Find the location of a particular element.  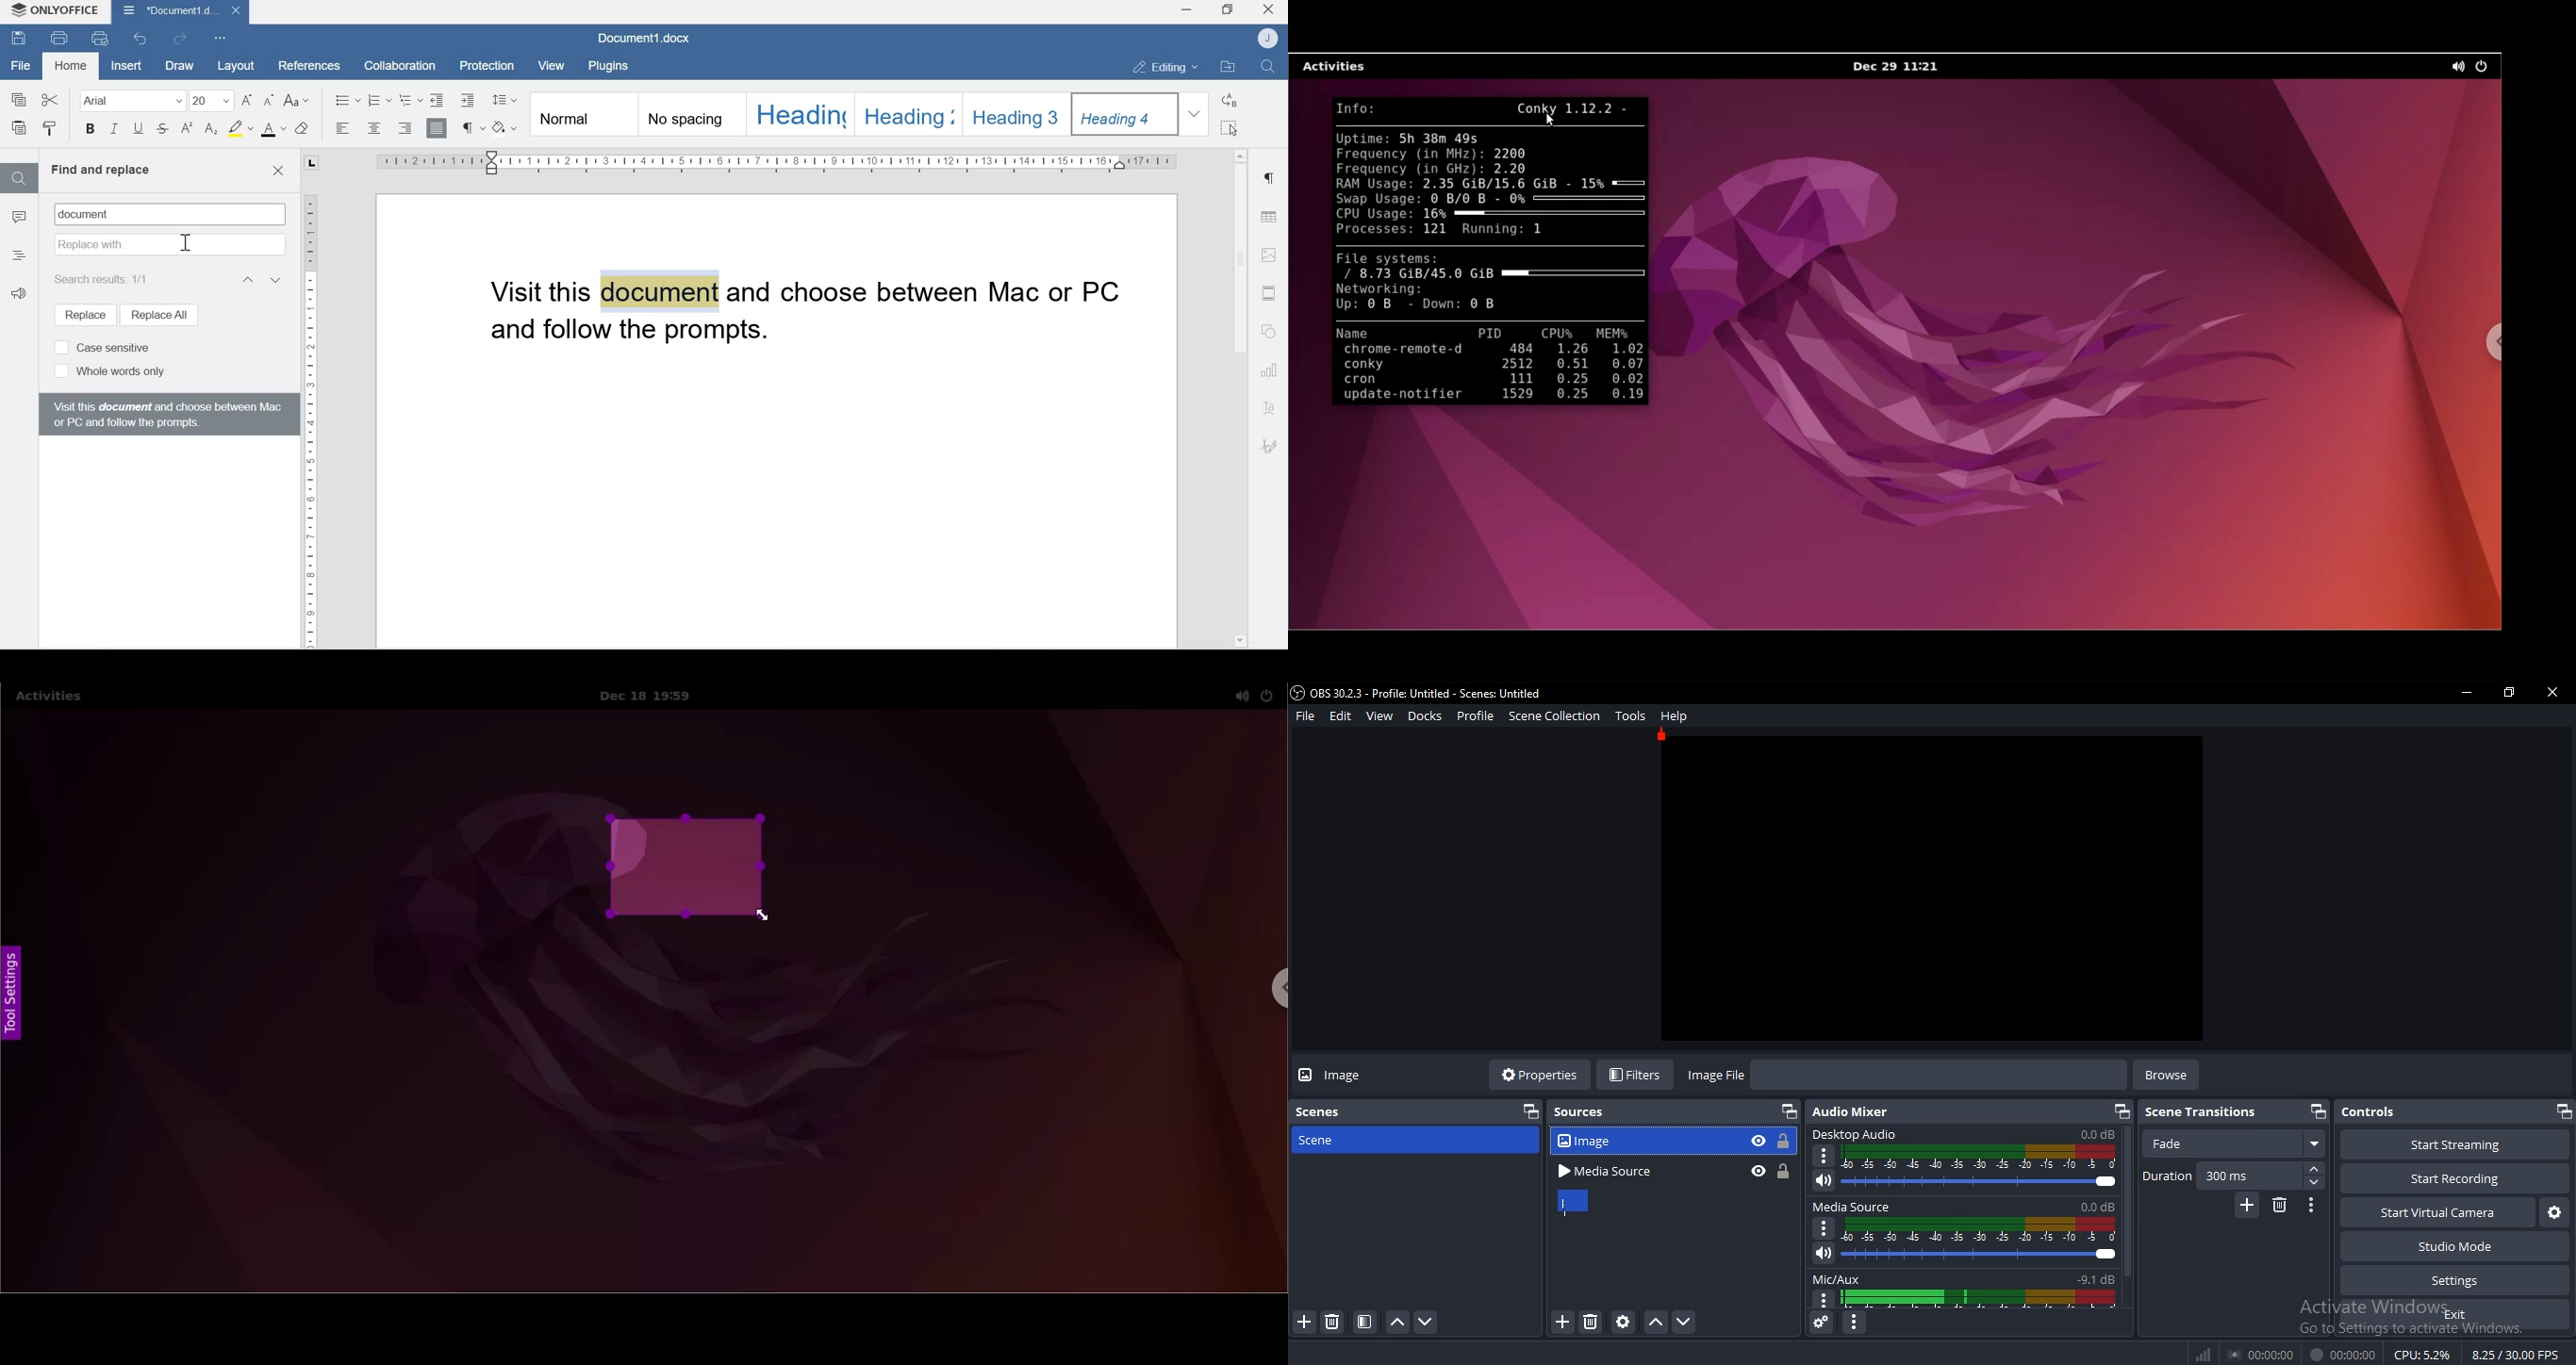

fade is located at coordinates (2237, 1144).